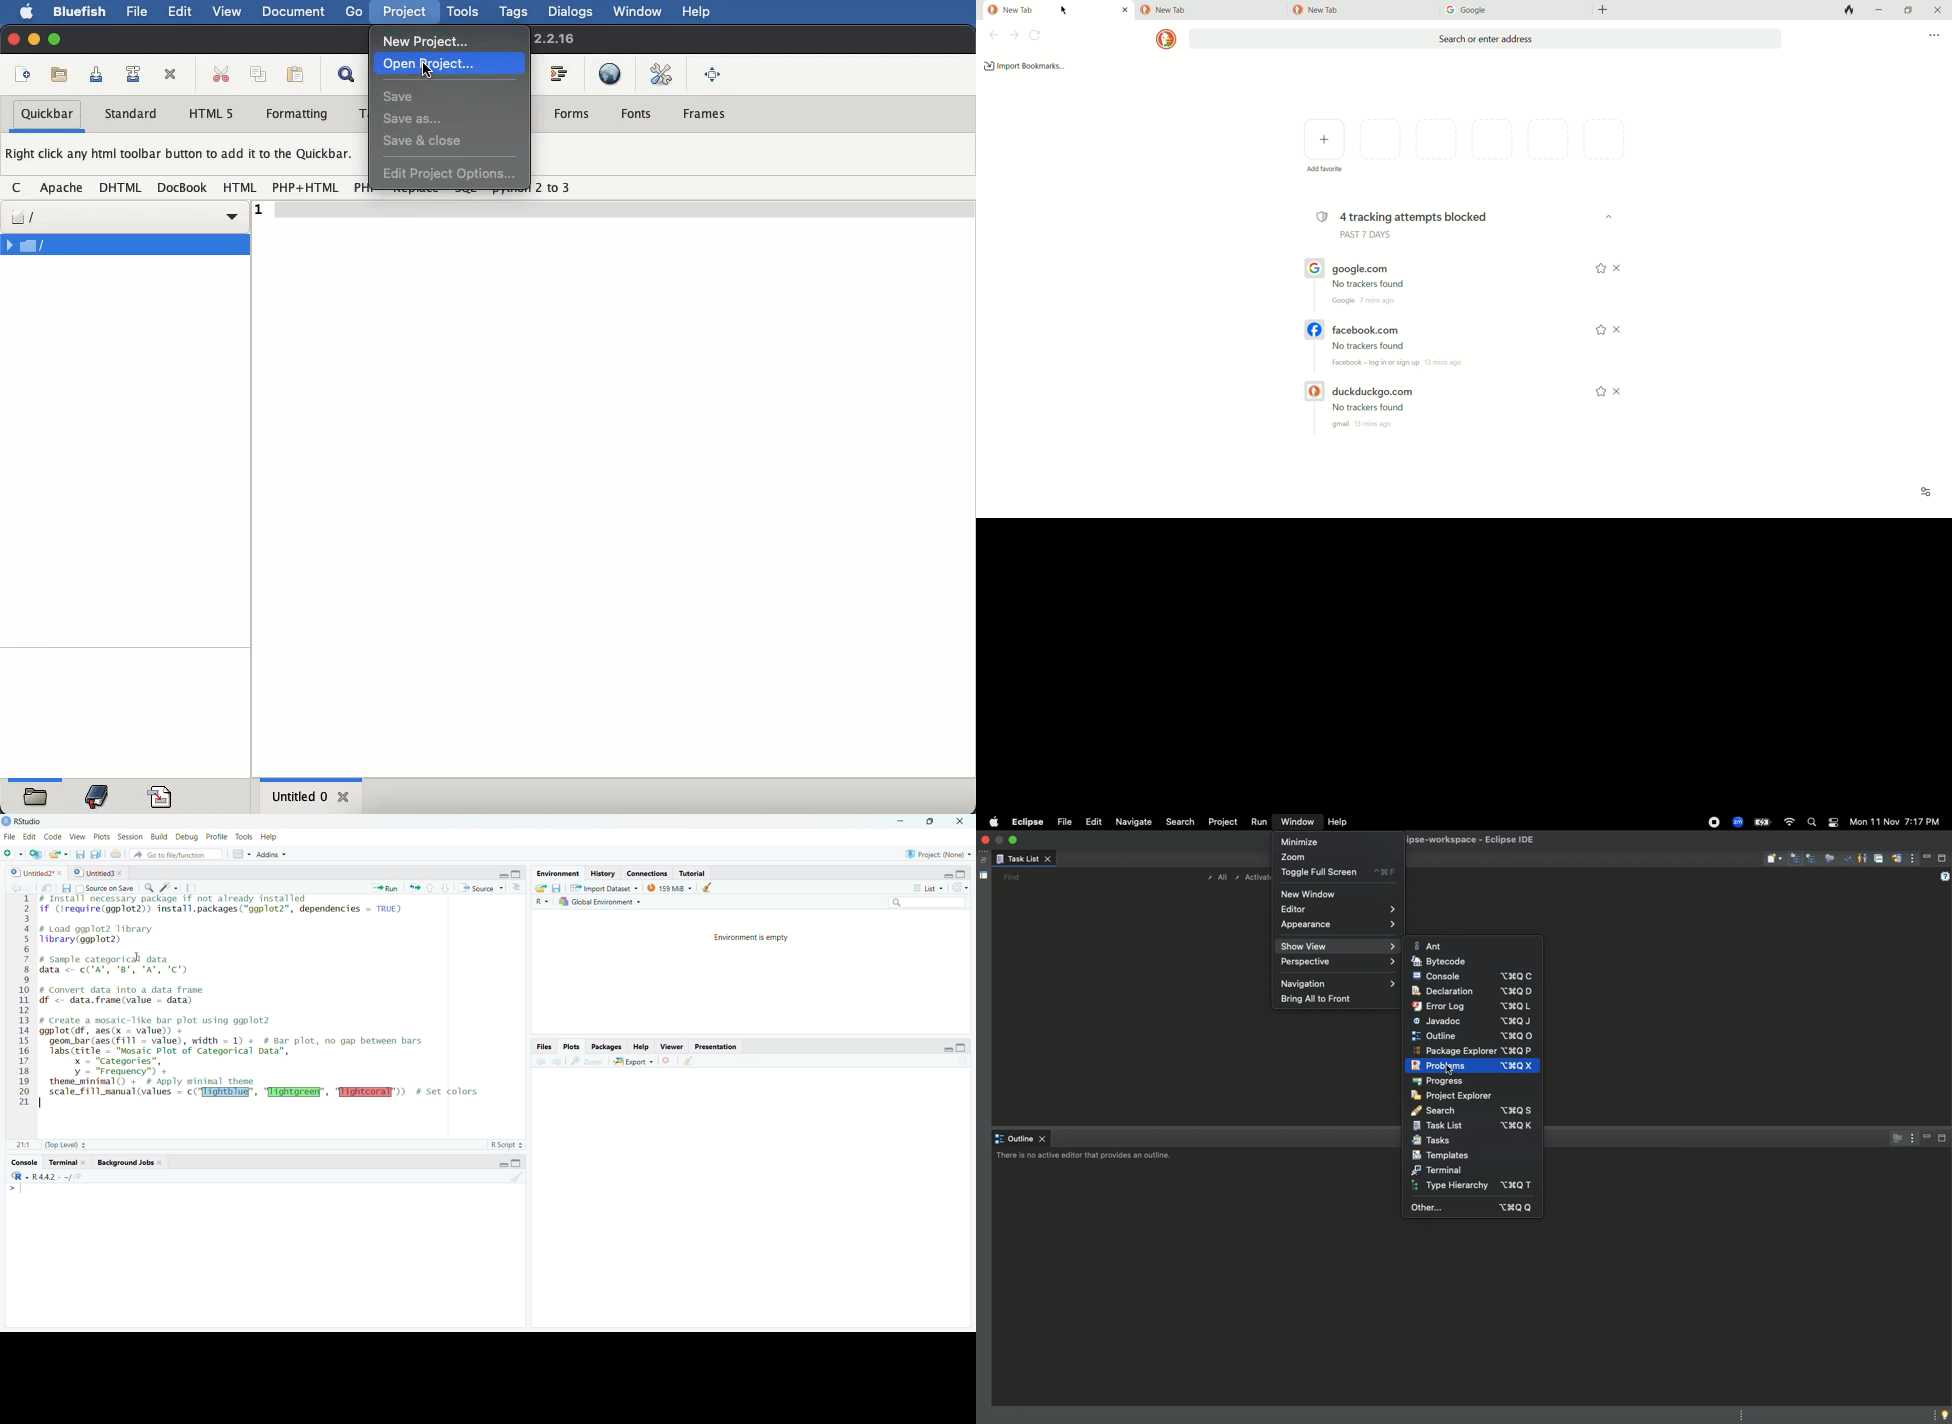  I want to click on Notification , so click(1831, 822).